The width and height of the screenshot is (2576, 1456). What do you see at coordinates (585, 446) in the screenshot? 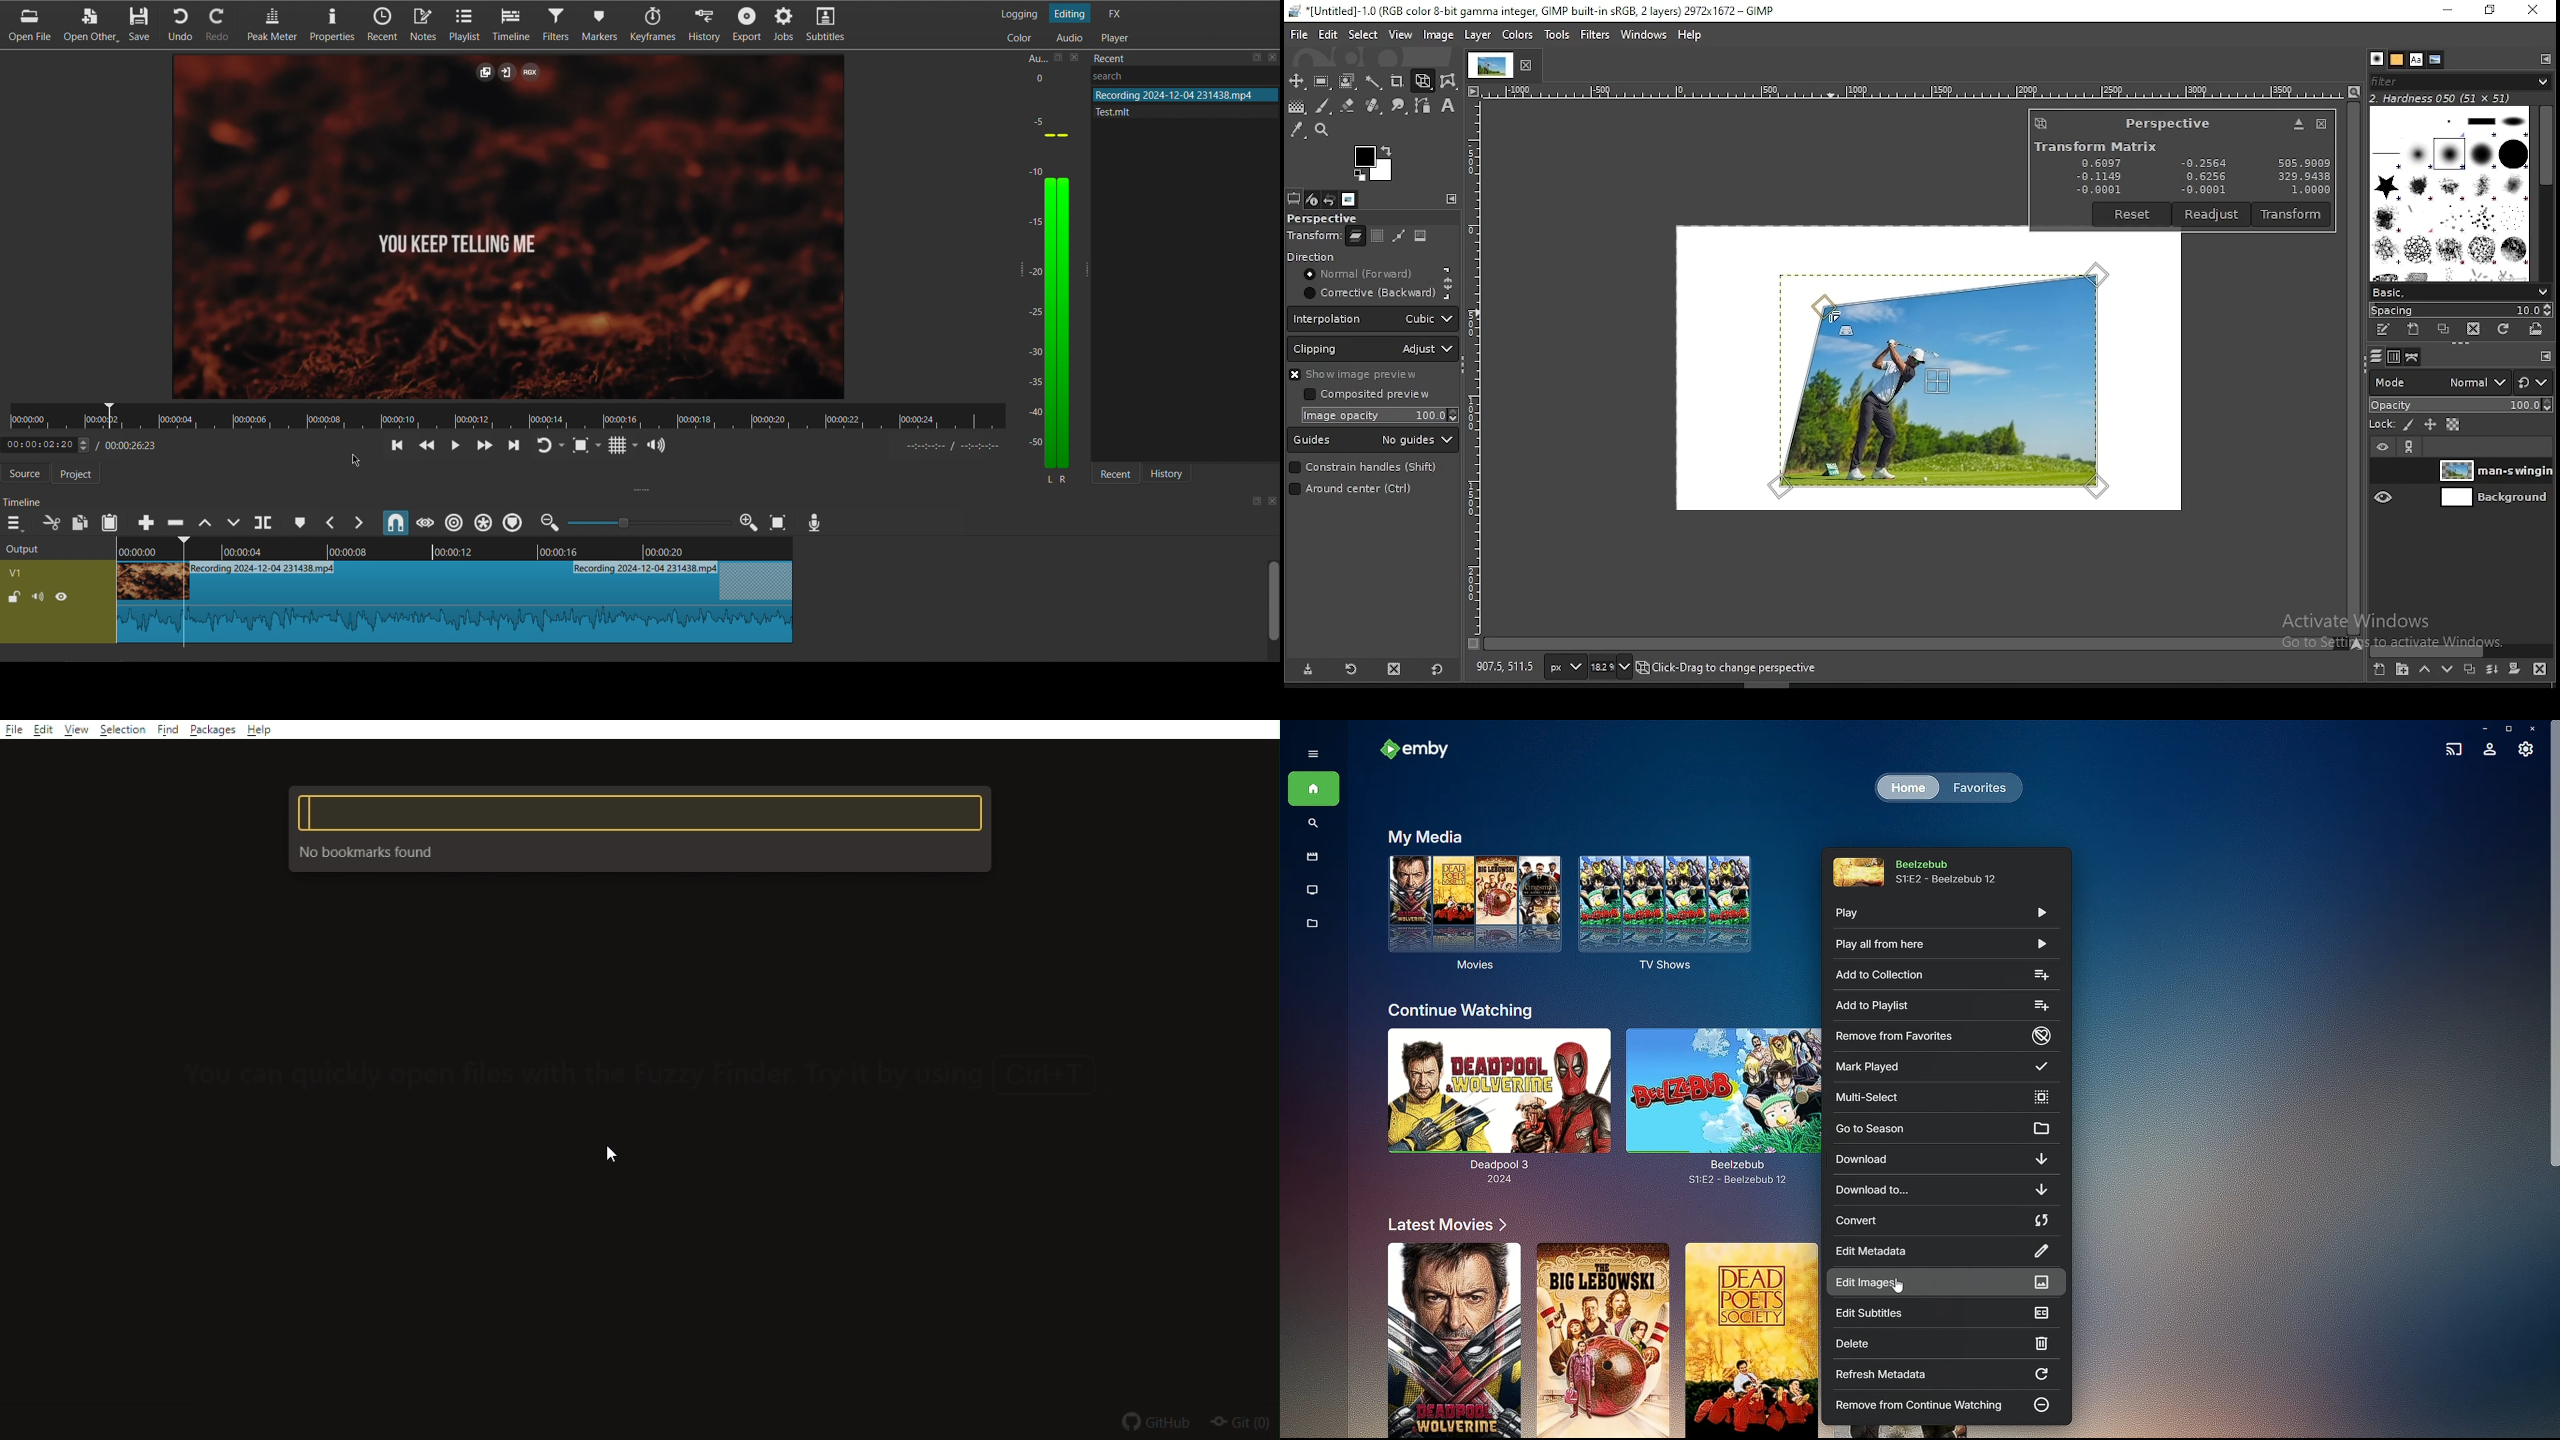
I see `Fit to Screen` at bounding box center [585, 446].